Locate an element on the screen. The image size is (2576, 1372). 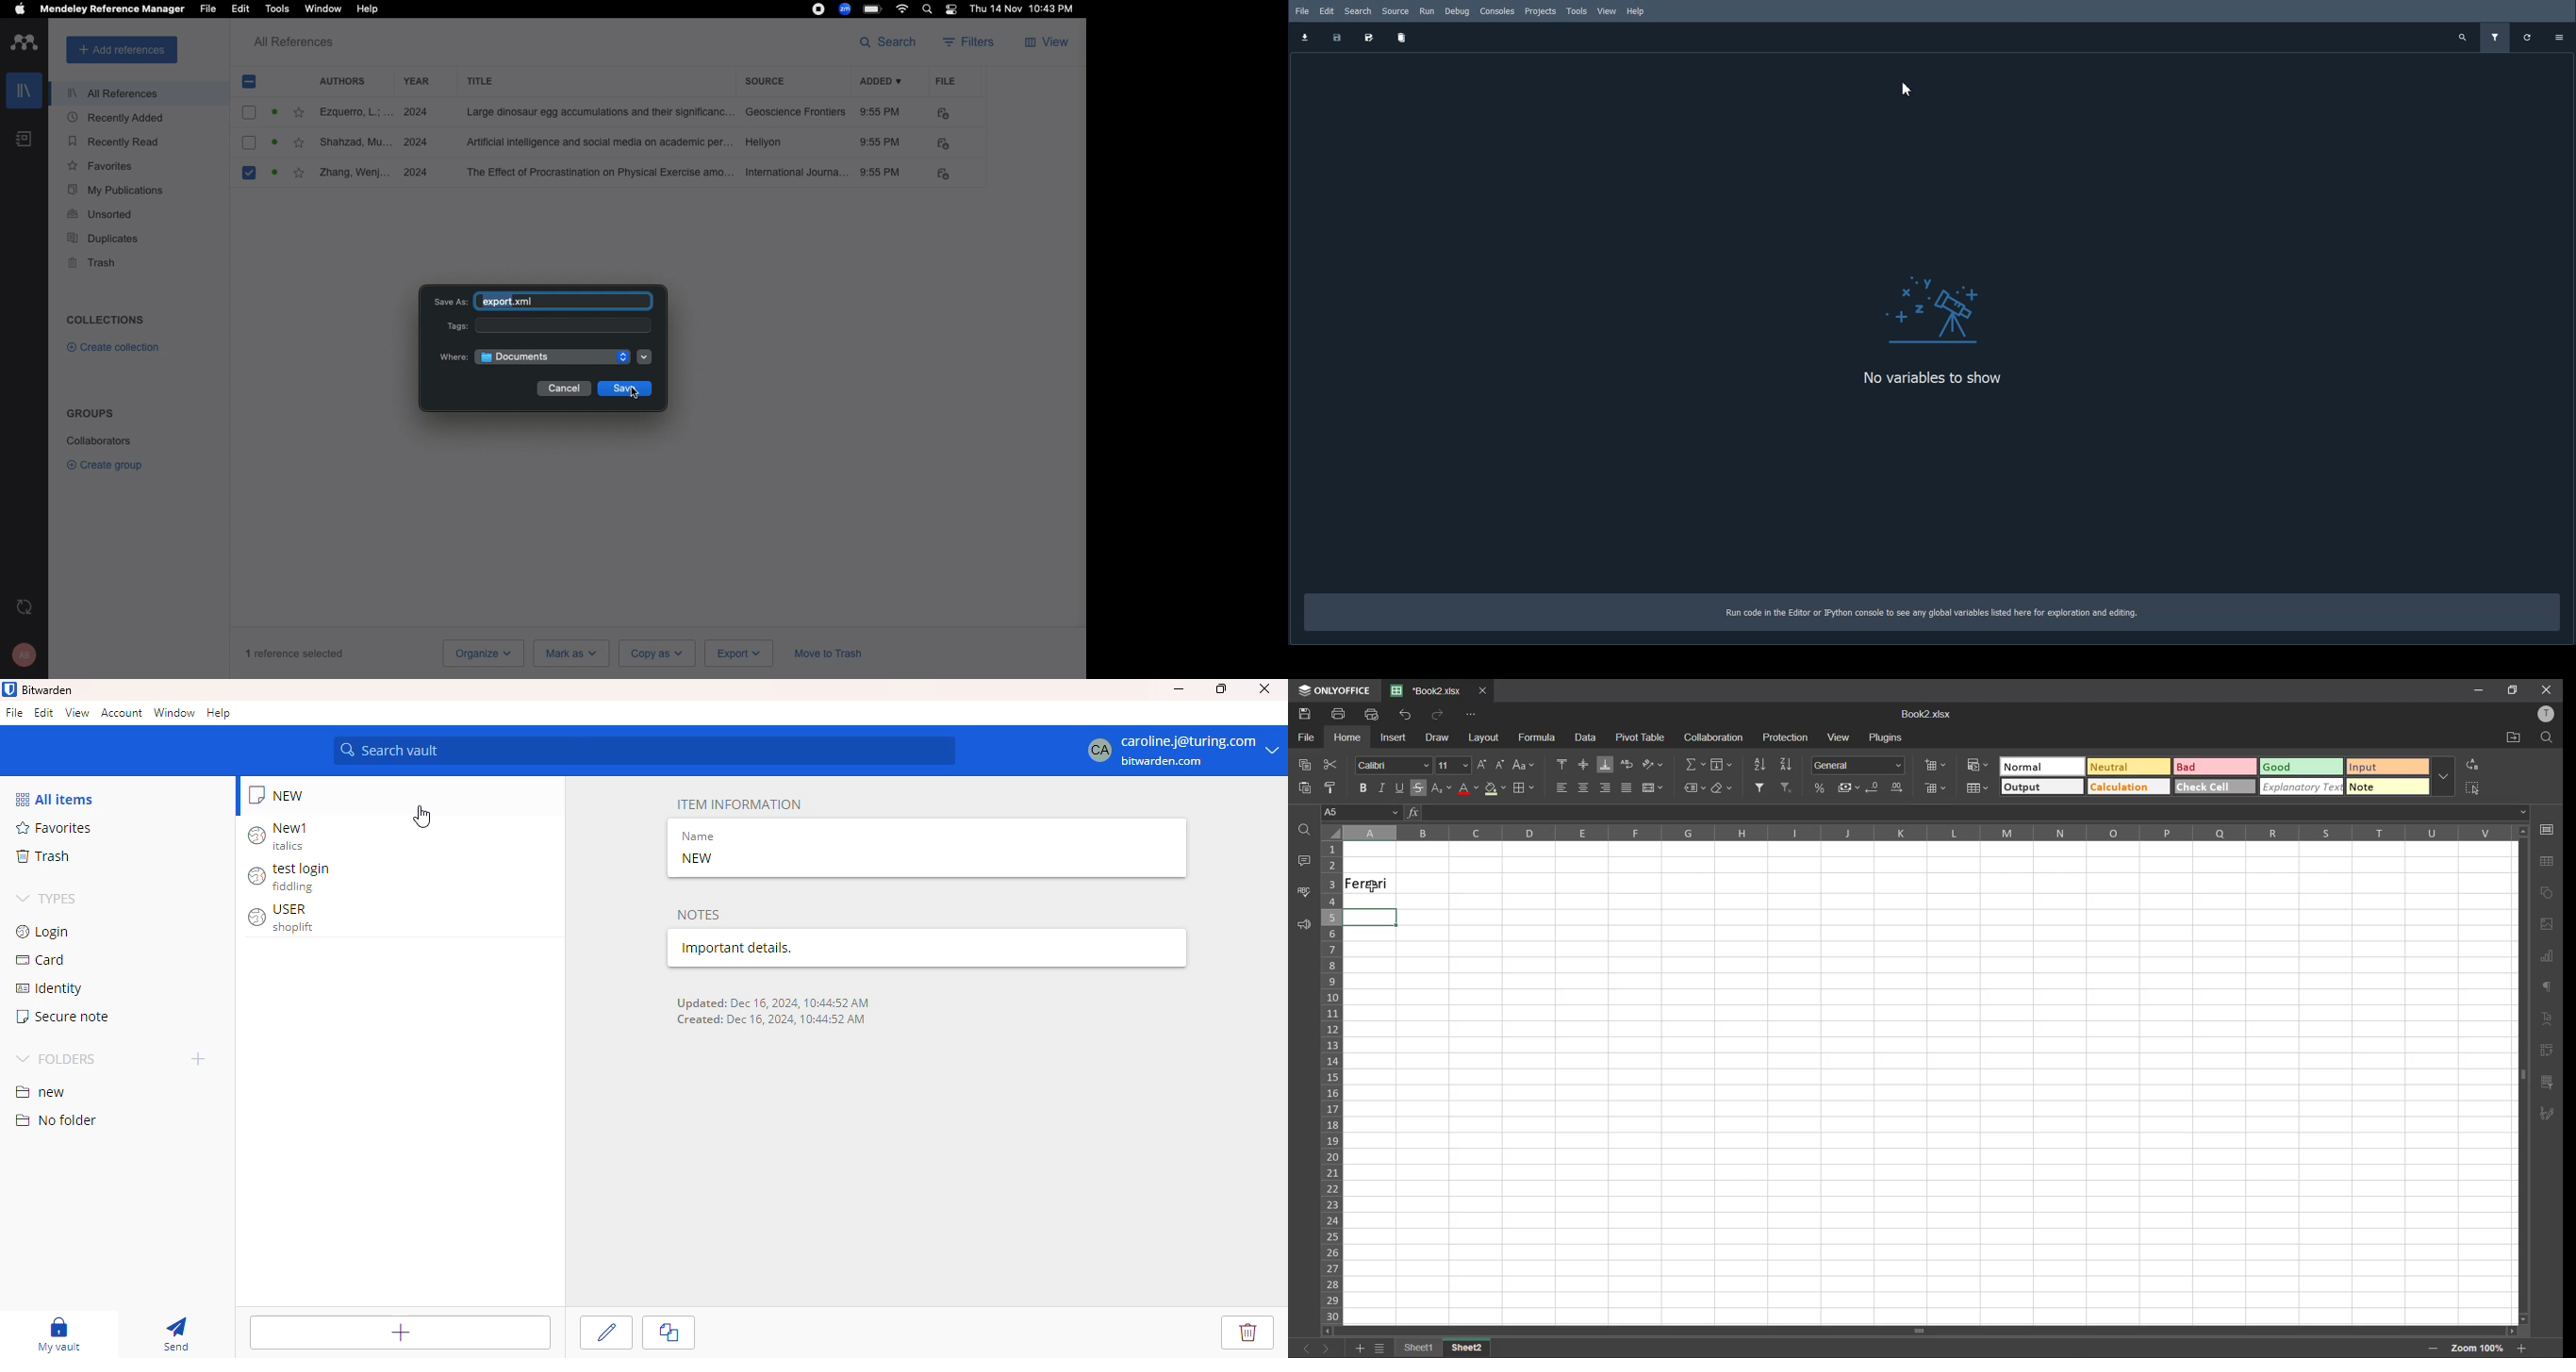
Help is located at coordinates (375, 8).